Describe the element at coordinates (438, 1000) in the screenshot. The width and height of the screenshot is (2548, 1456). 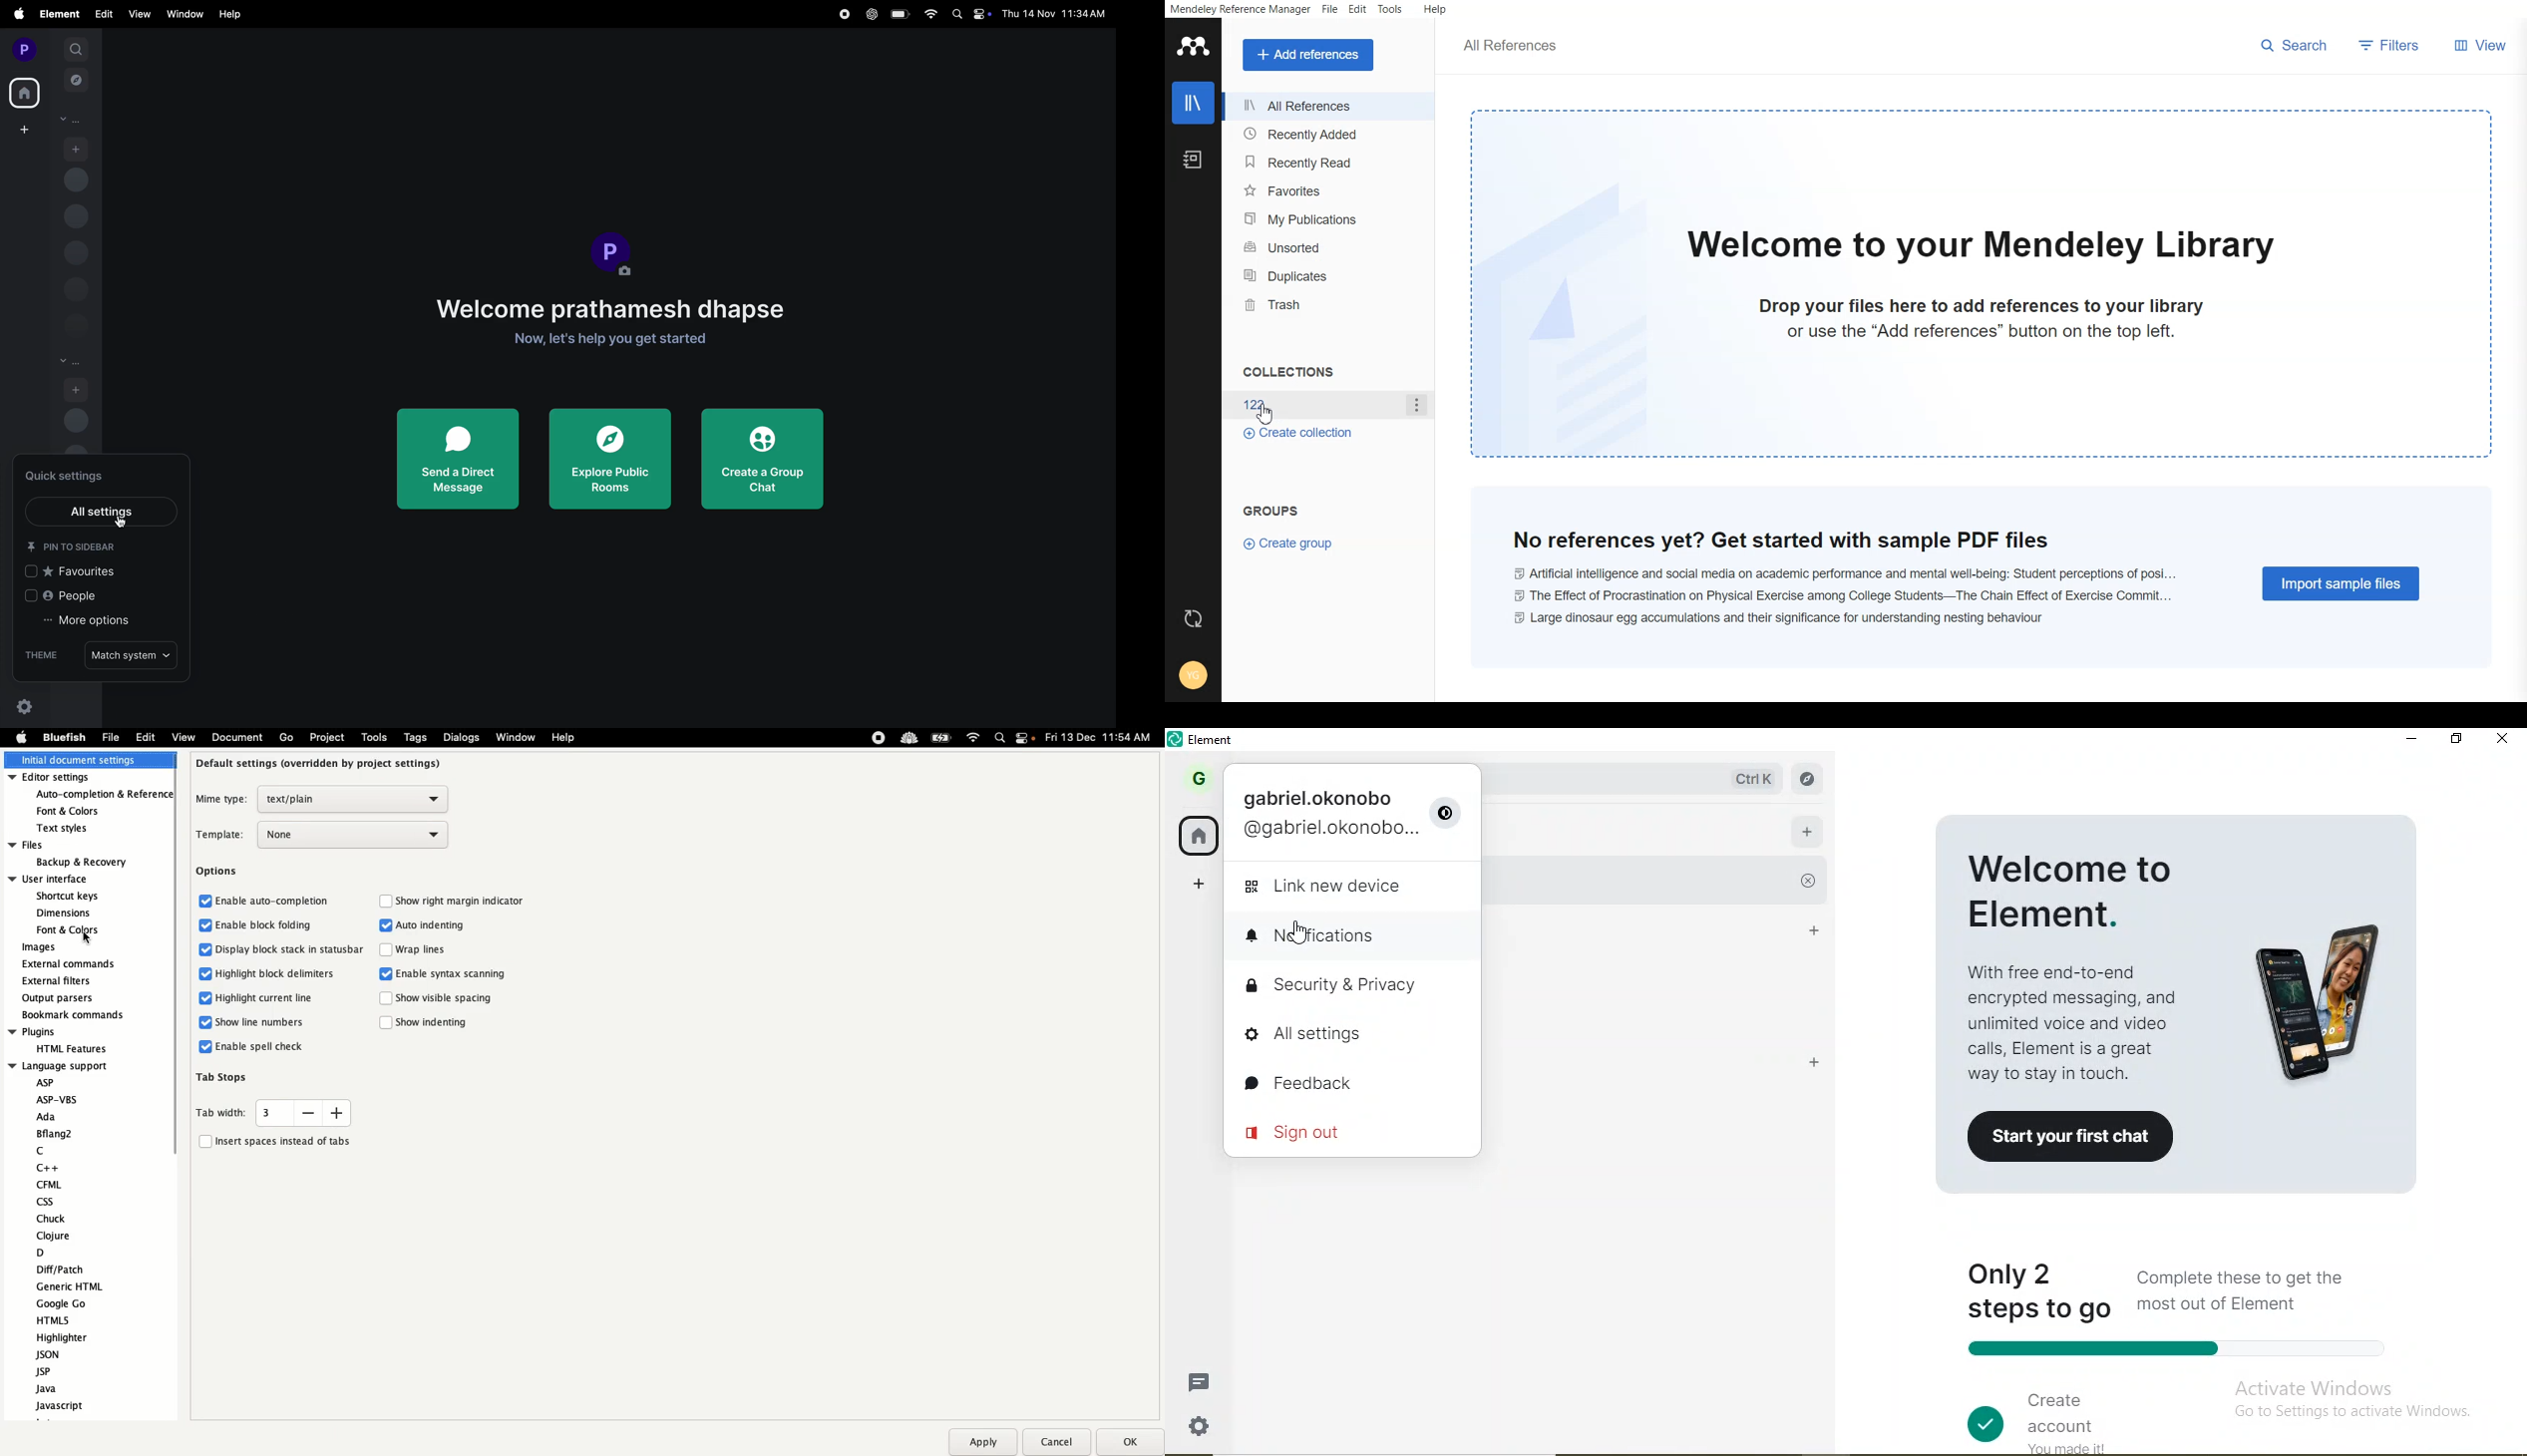
I see `Show visible spacing` at that location.